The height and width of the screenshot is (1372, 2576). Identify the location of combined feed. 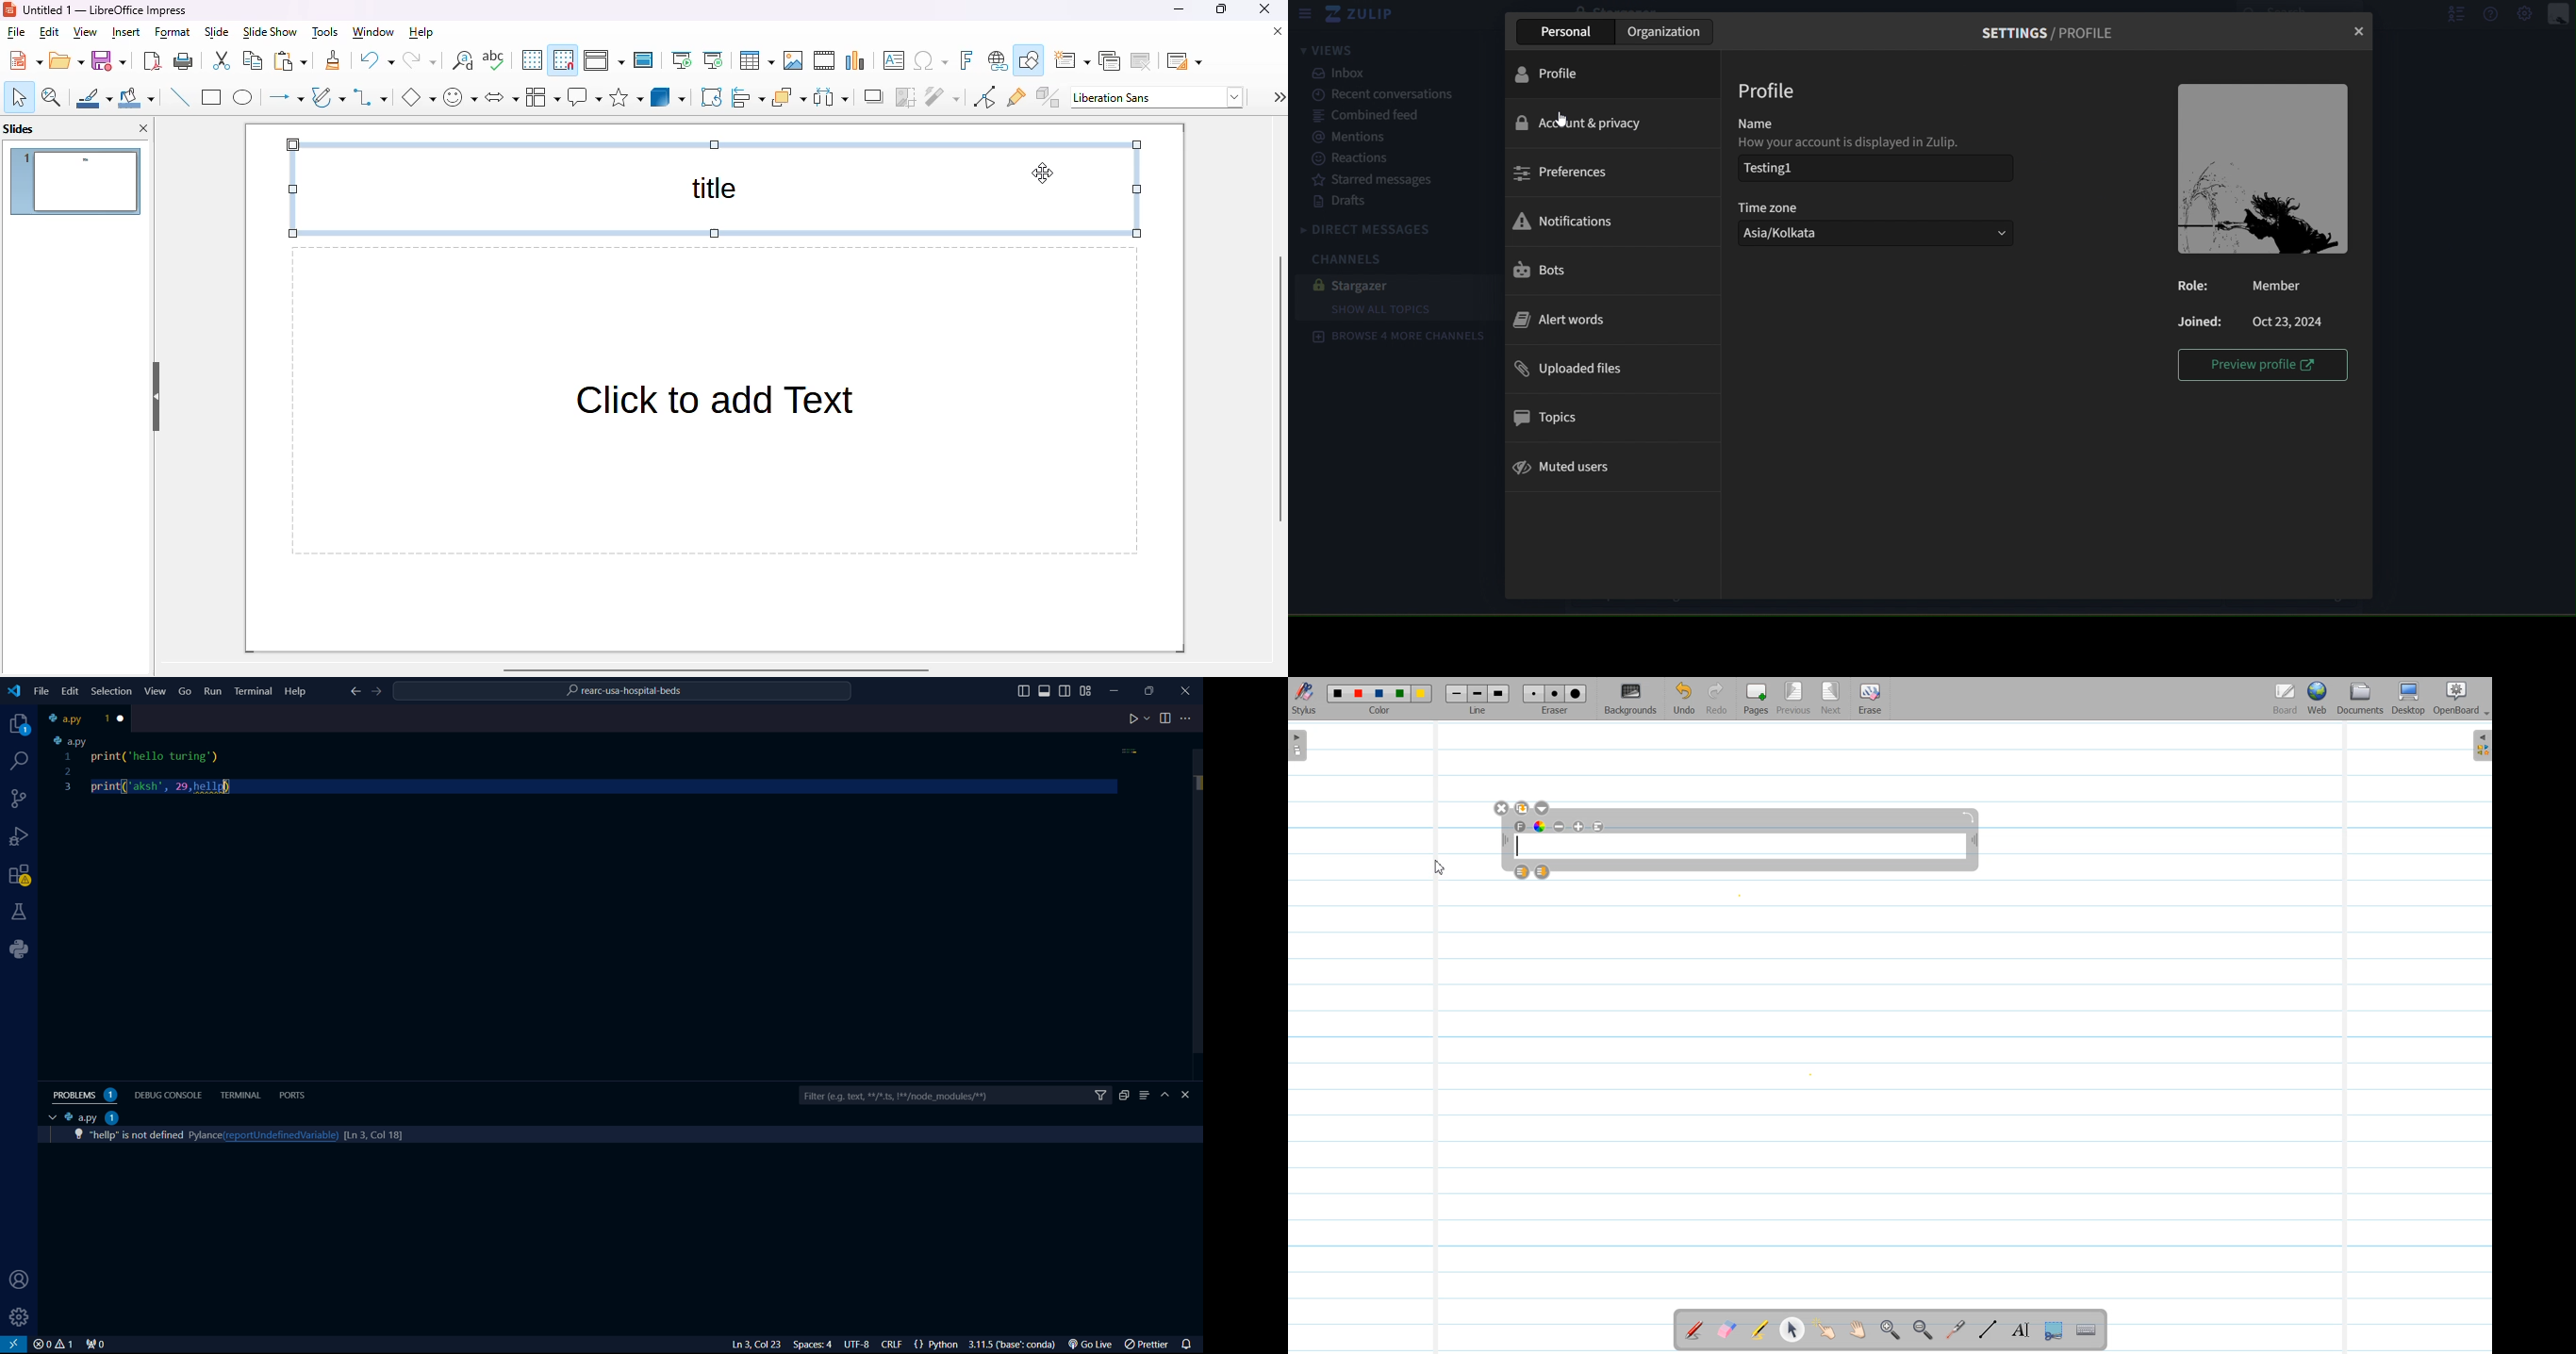
(1367, 117).